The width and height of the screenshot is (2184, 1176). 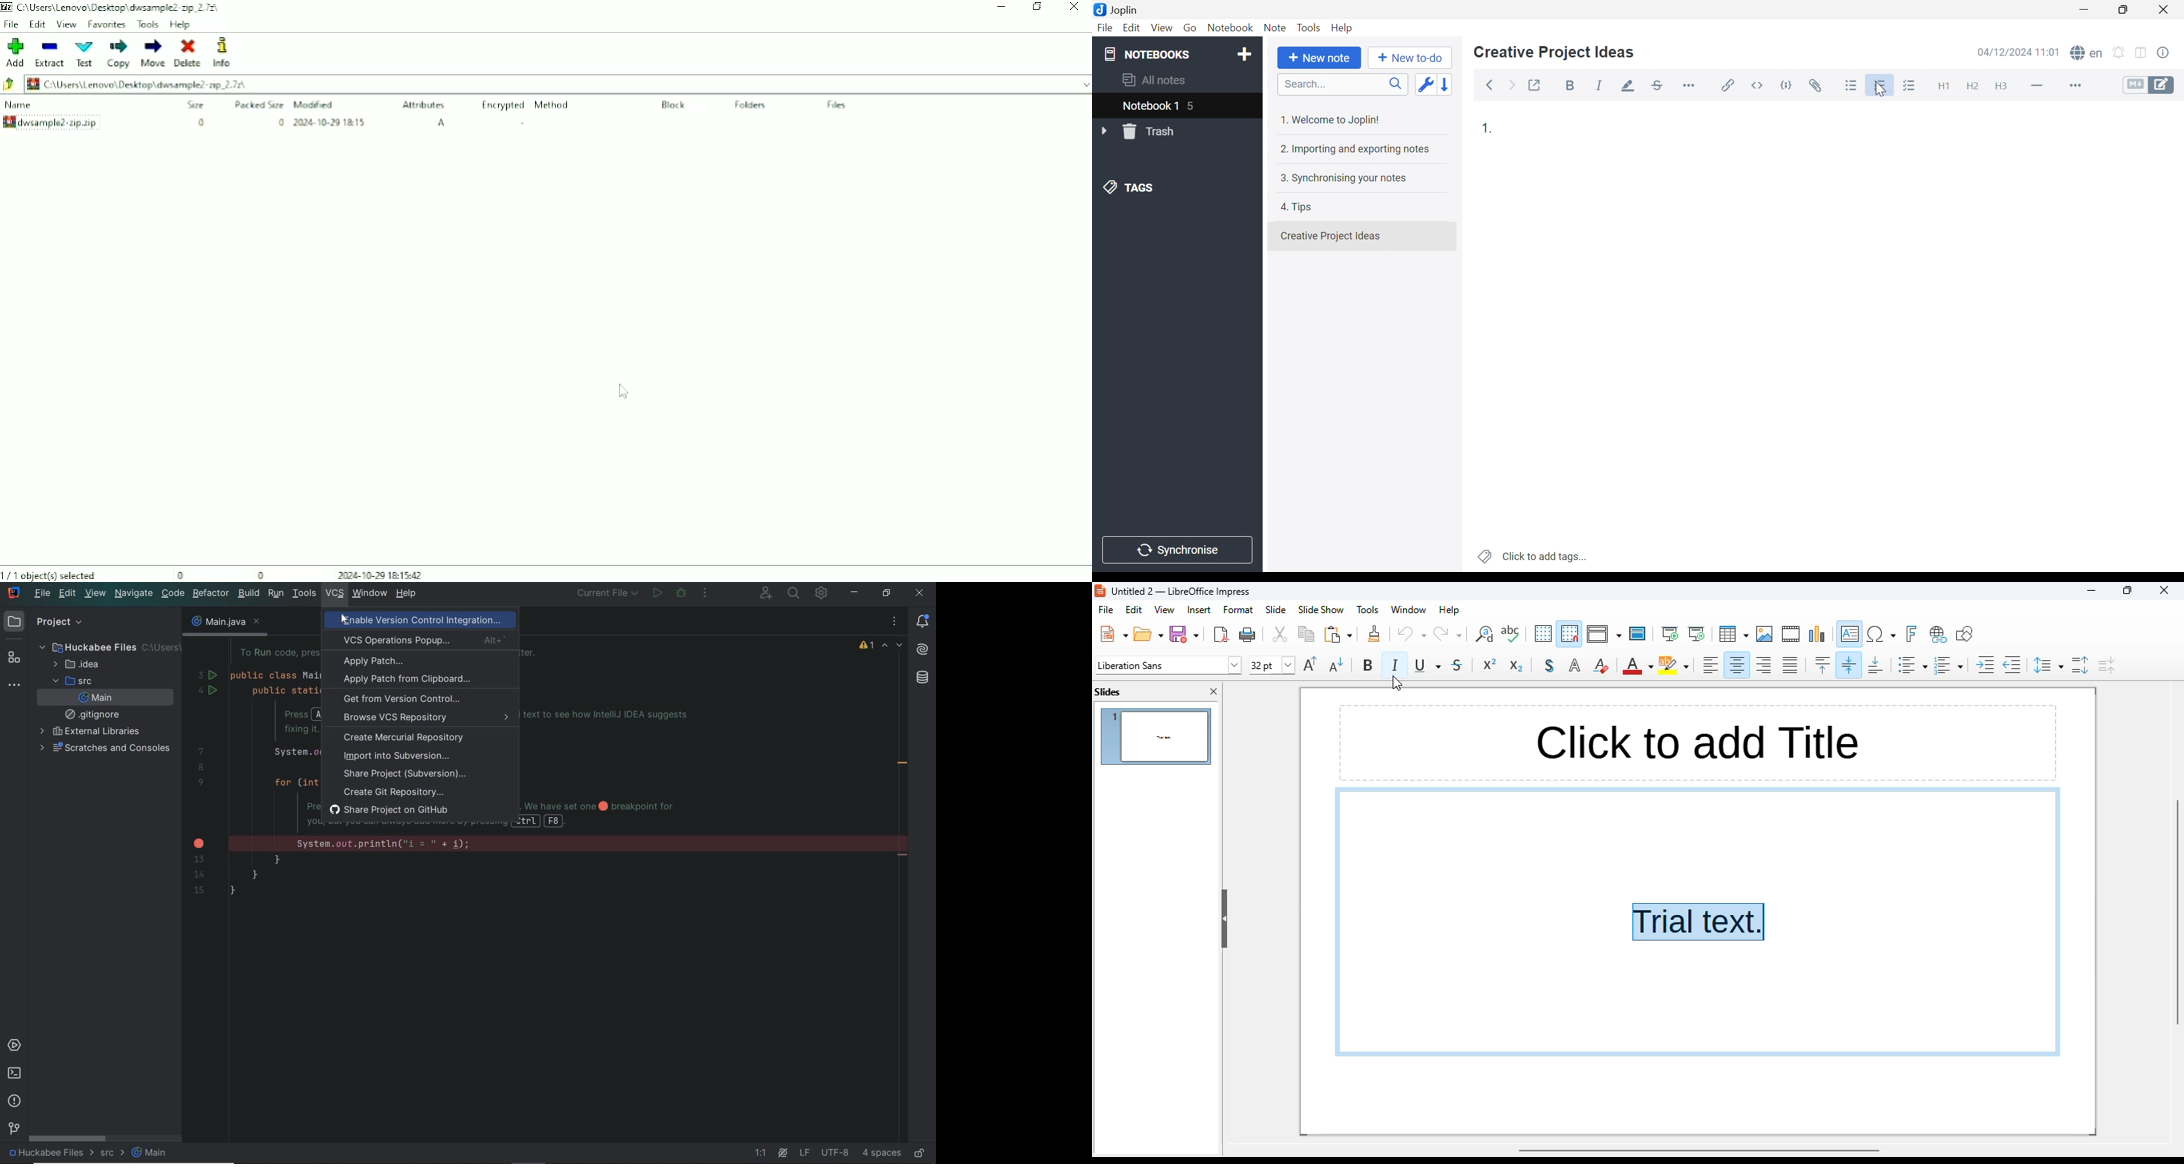 What do you see at coordinates (1790, 664) in the screenshot?
I see `justified` at bounding box center [1790, 664].